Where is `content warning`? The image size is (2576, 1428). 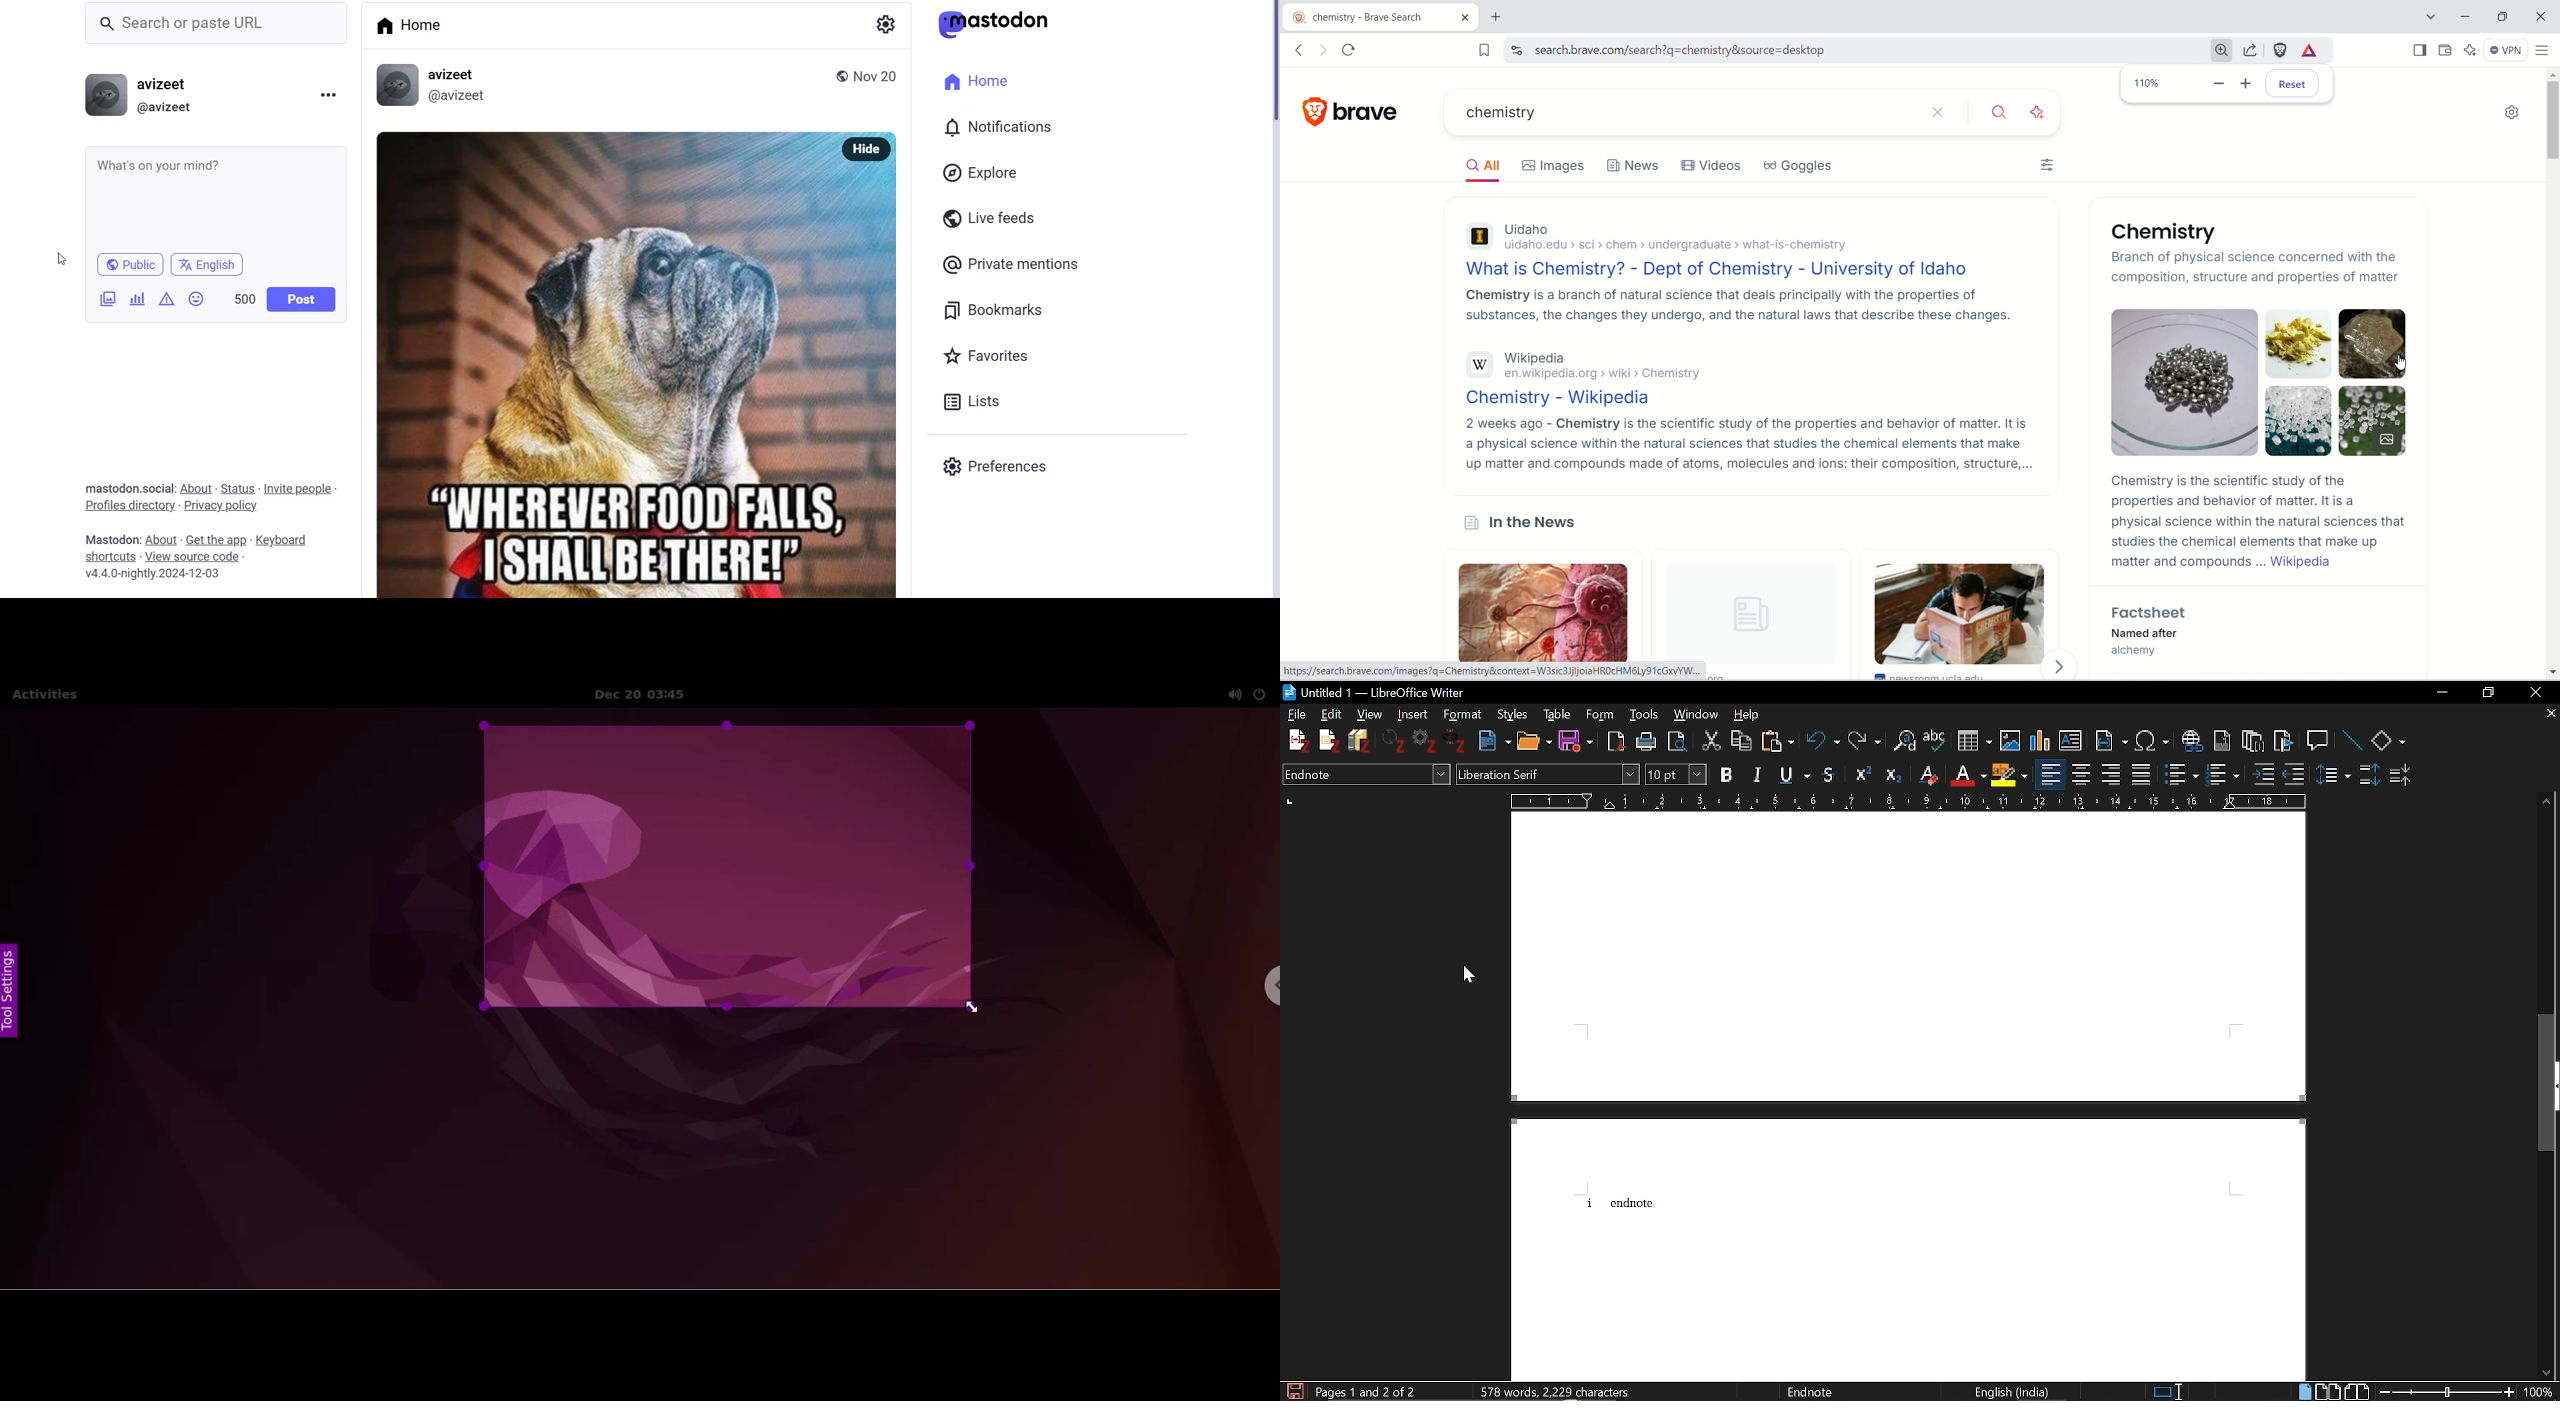 content warning is located at coordinates (168, 299).